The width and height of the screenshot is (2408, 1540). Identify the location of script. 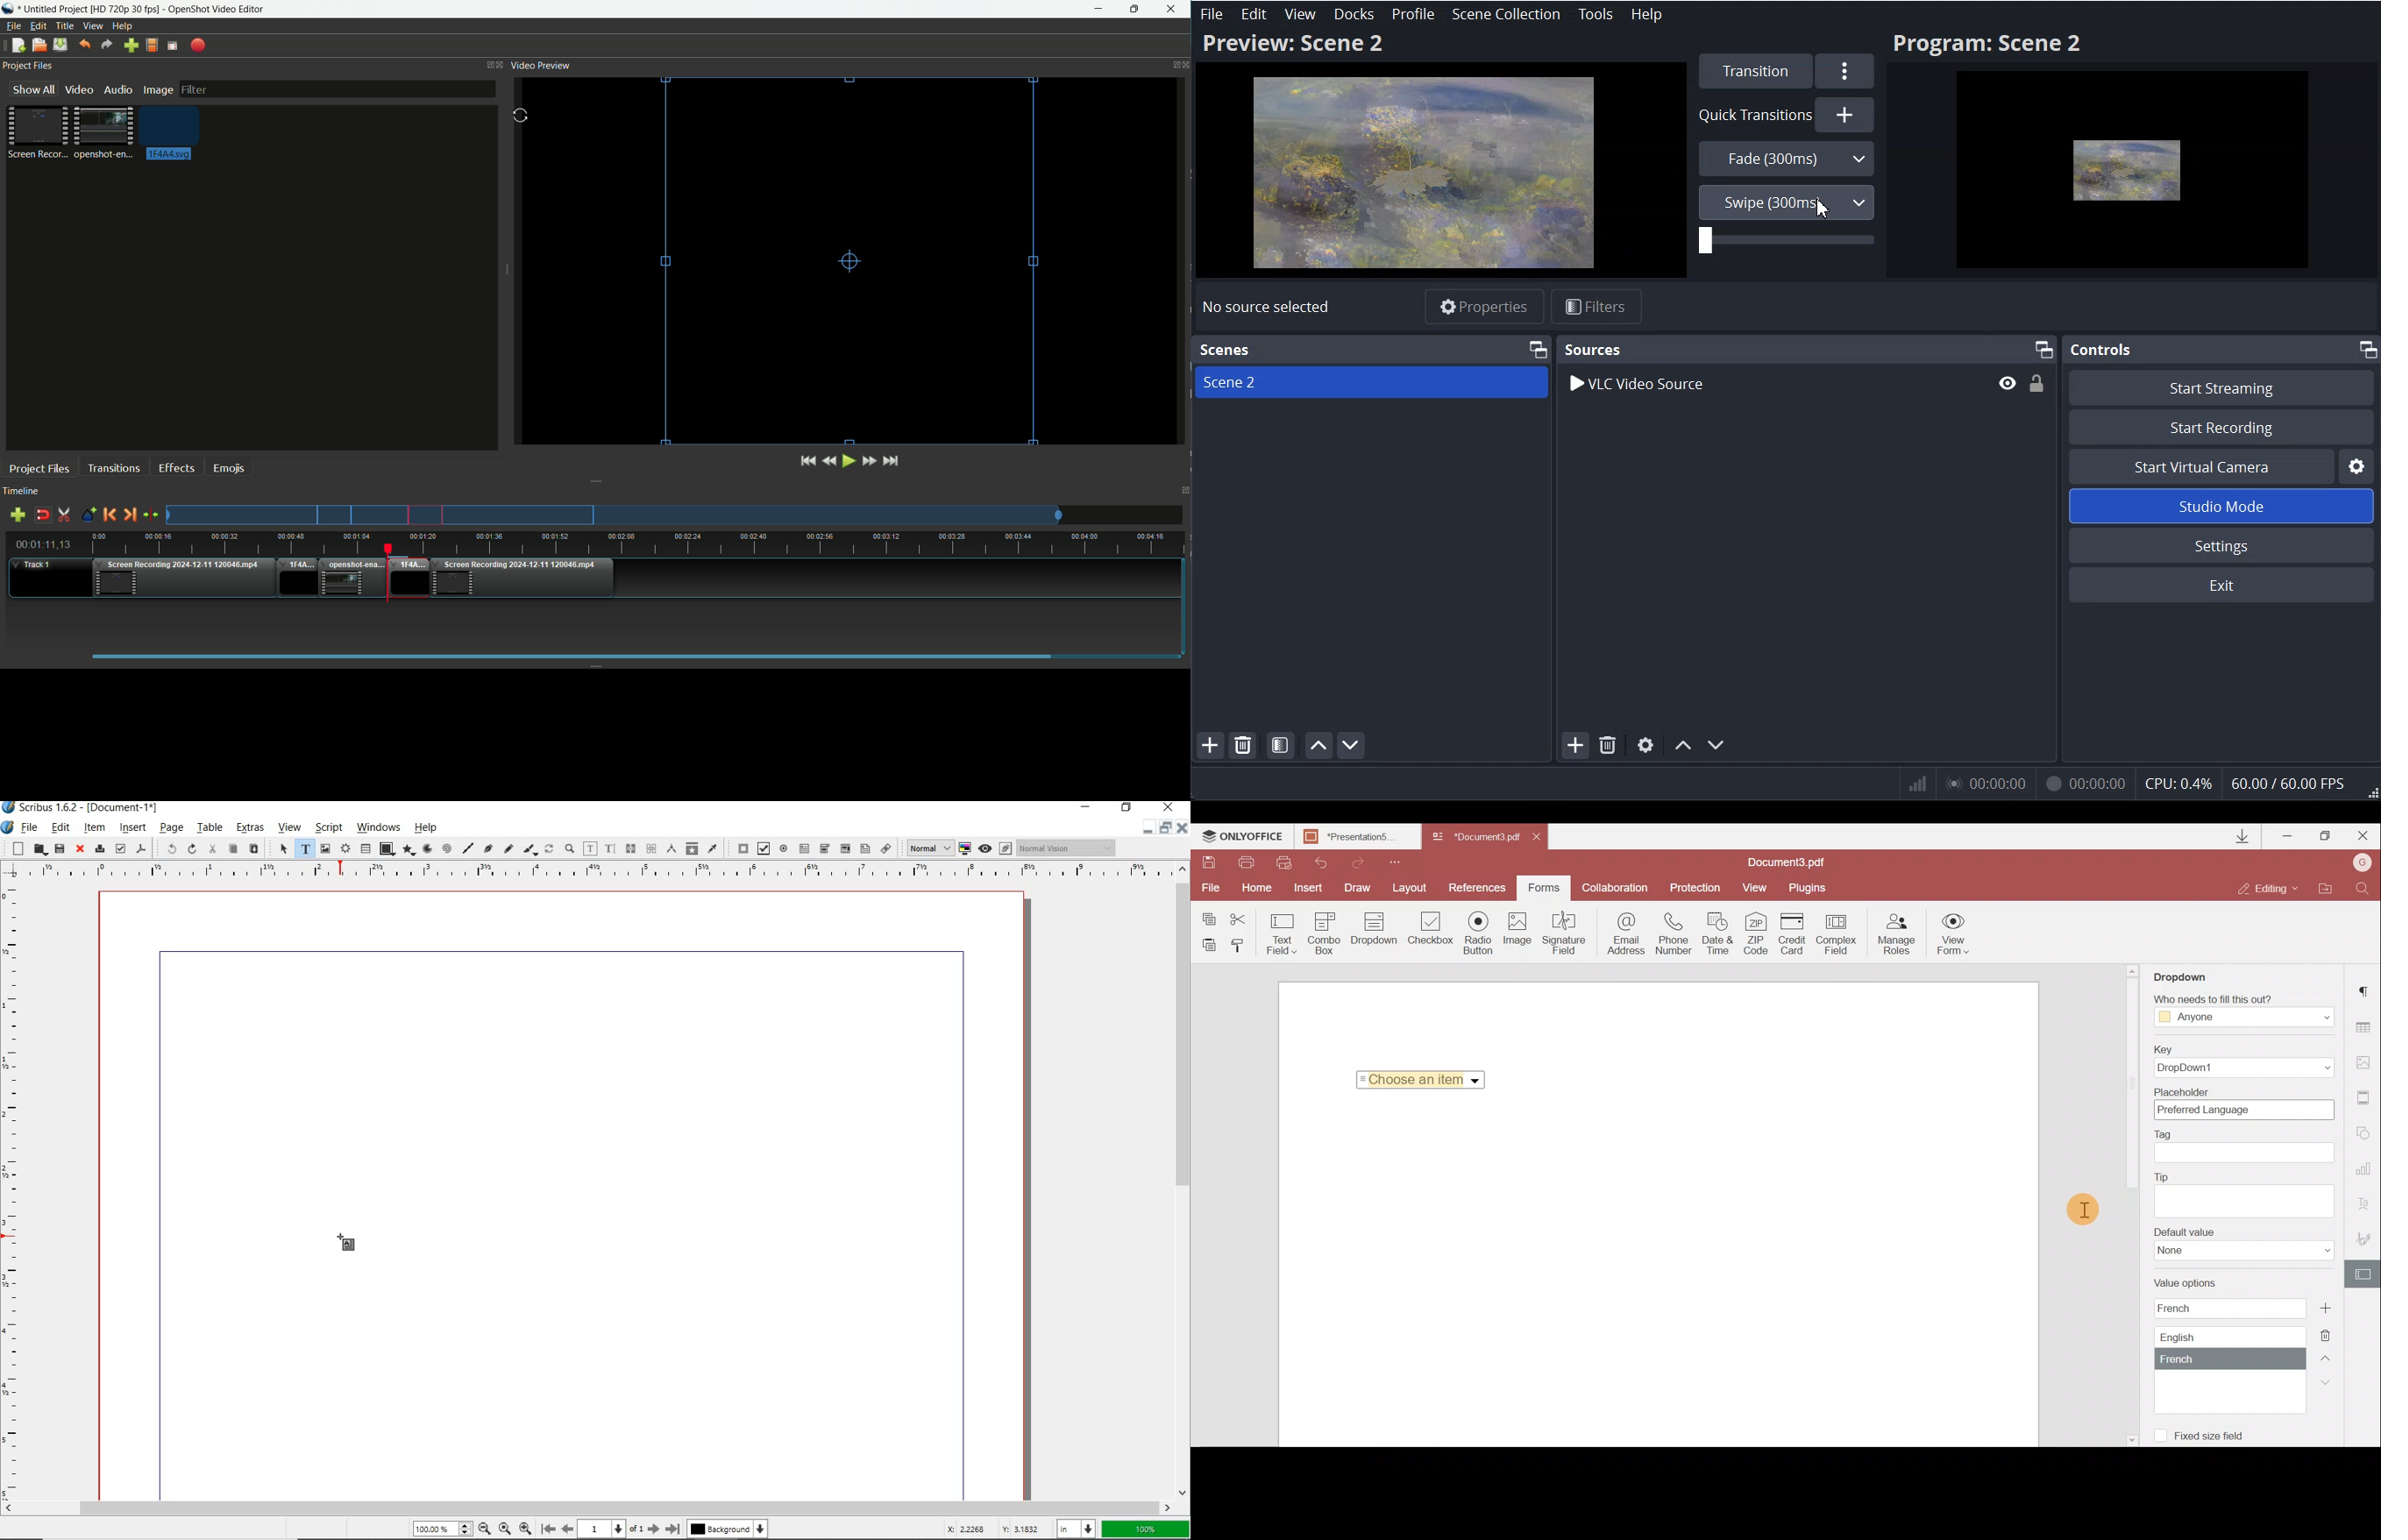
(327, 828).